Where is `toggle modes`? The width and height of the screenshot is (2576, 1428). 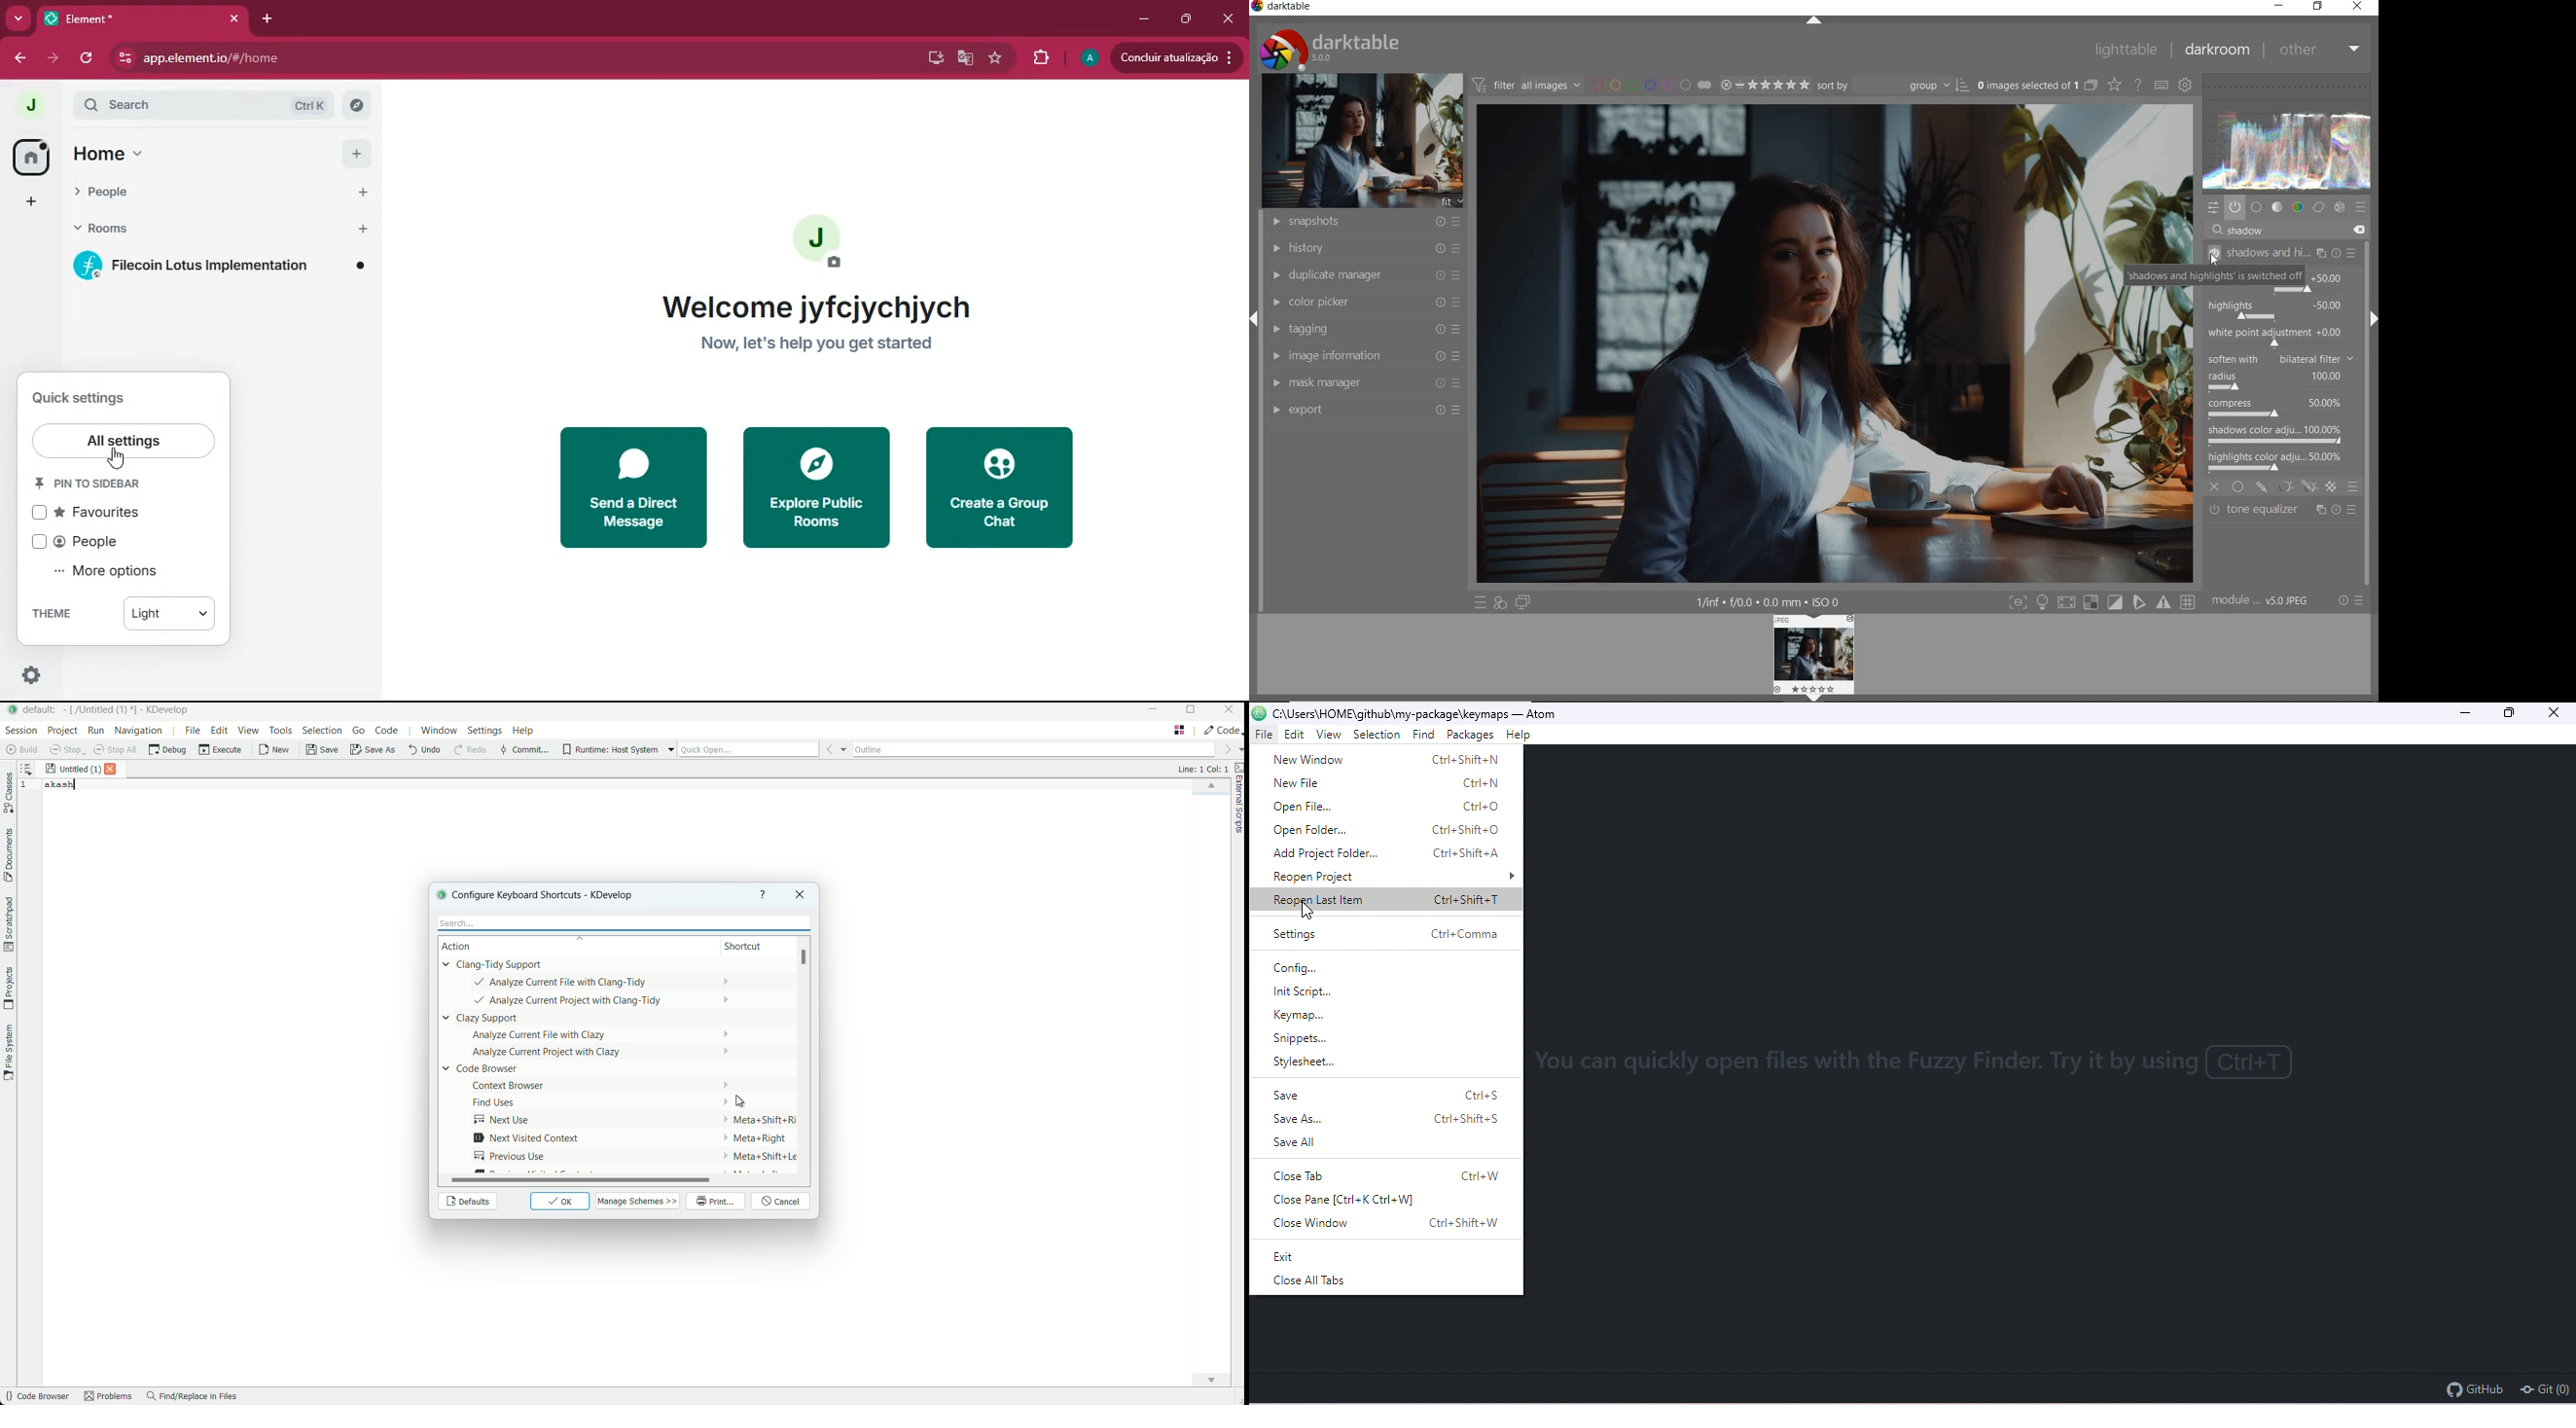 toggle modes is located at coordinates (2101, 602).